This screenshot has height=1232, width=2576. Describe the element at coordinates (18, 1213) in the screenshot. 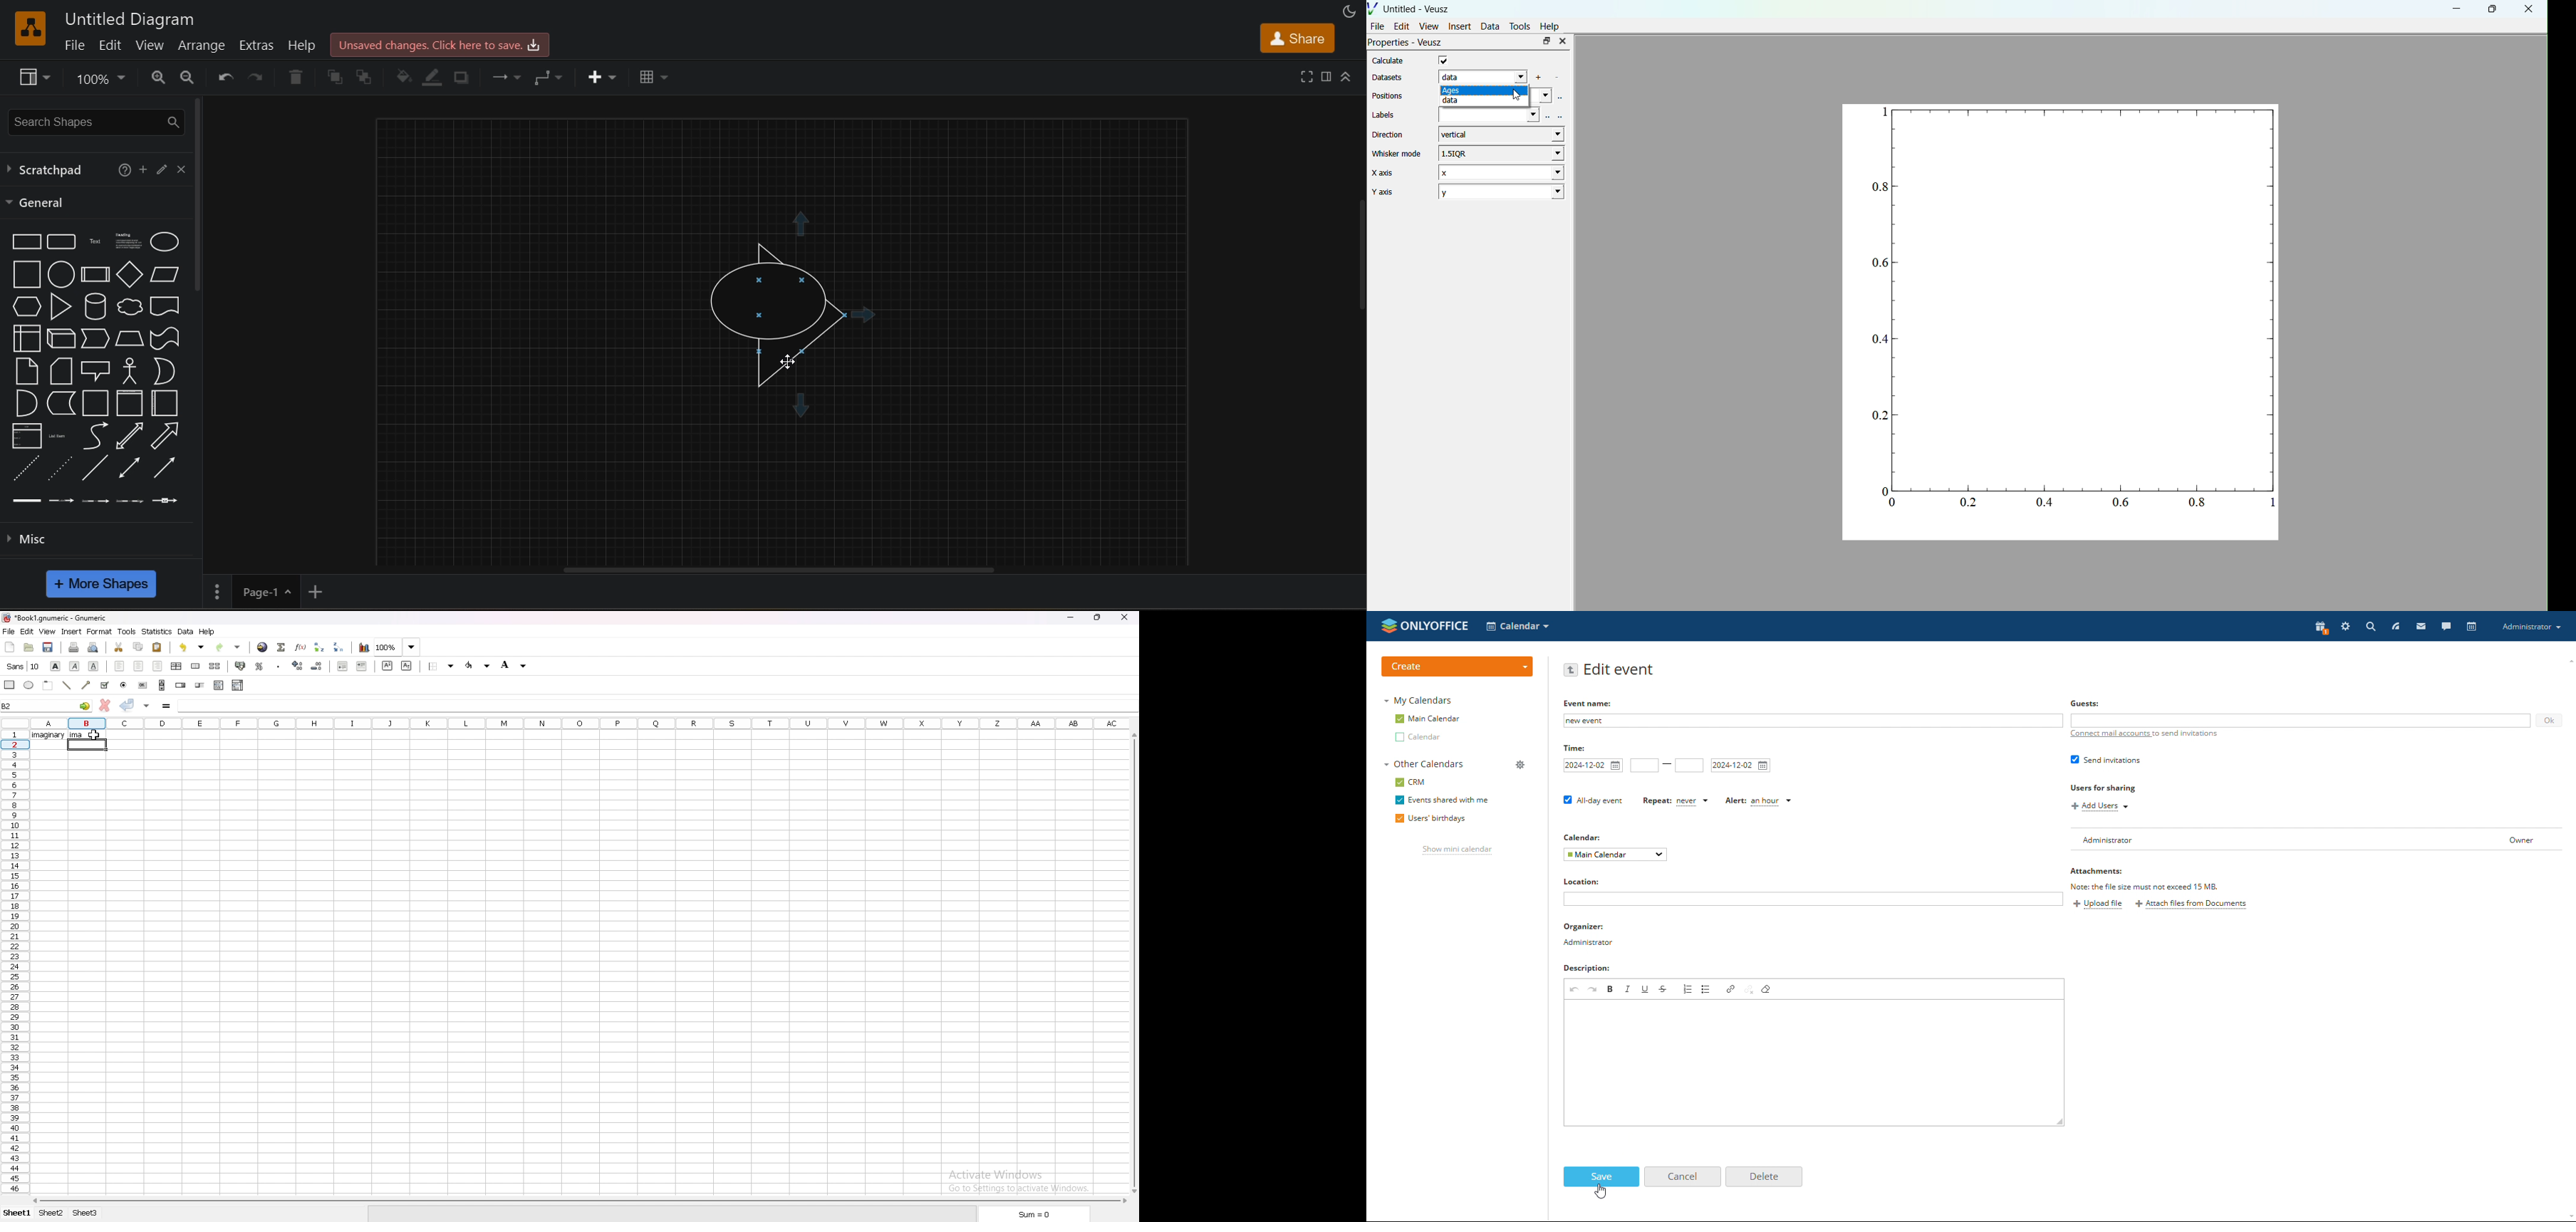

I see `sheet 1` at that location.